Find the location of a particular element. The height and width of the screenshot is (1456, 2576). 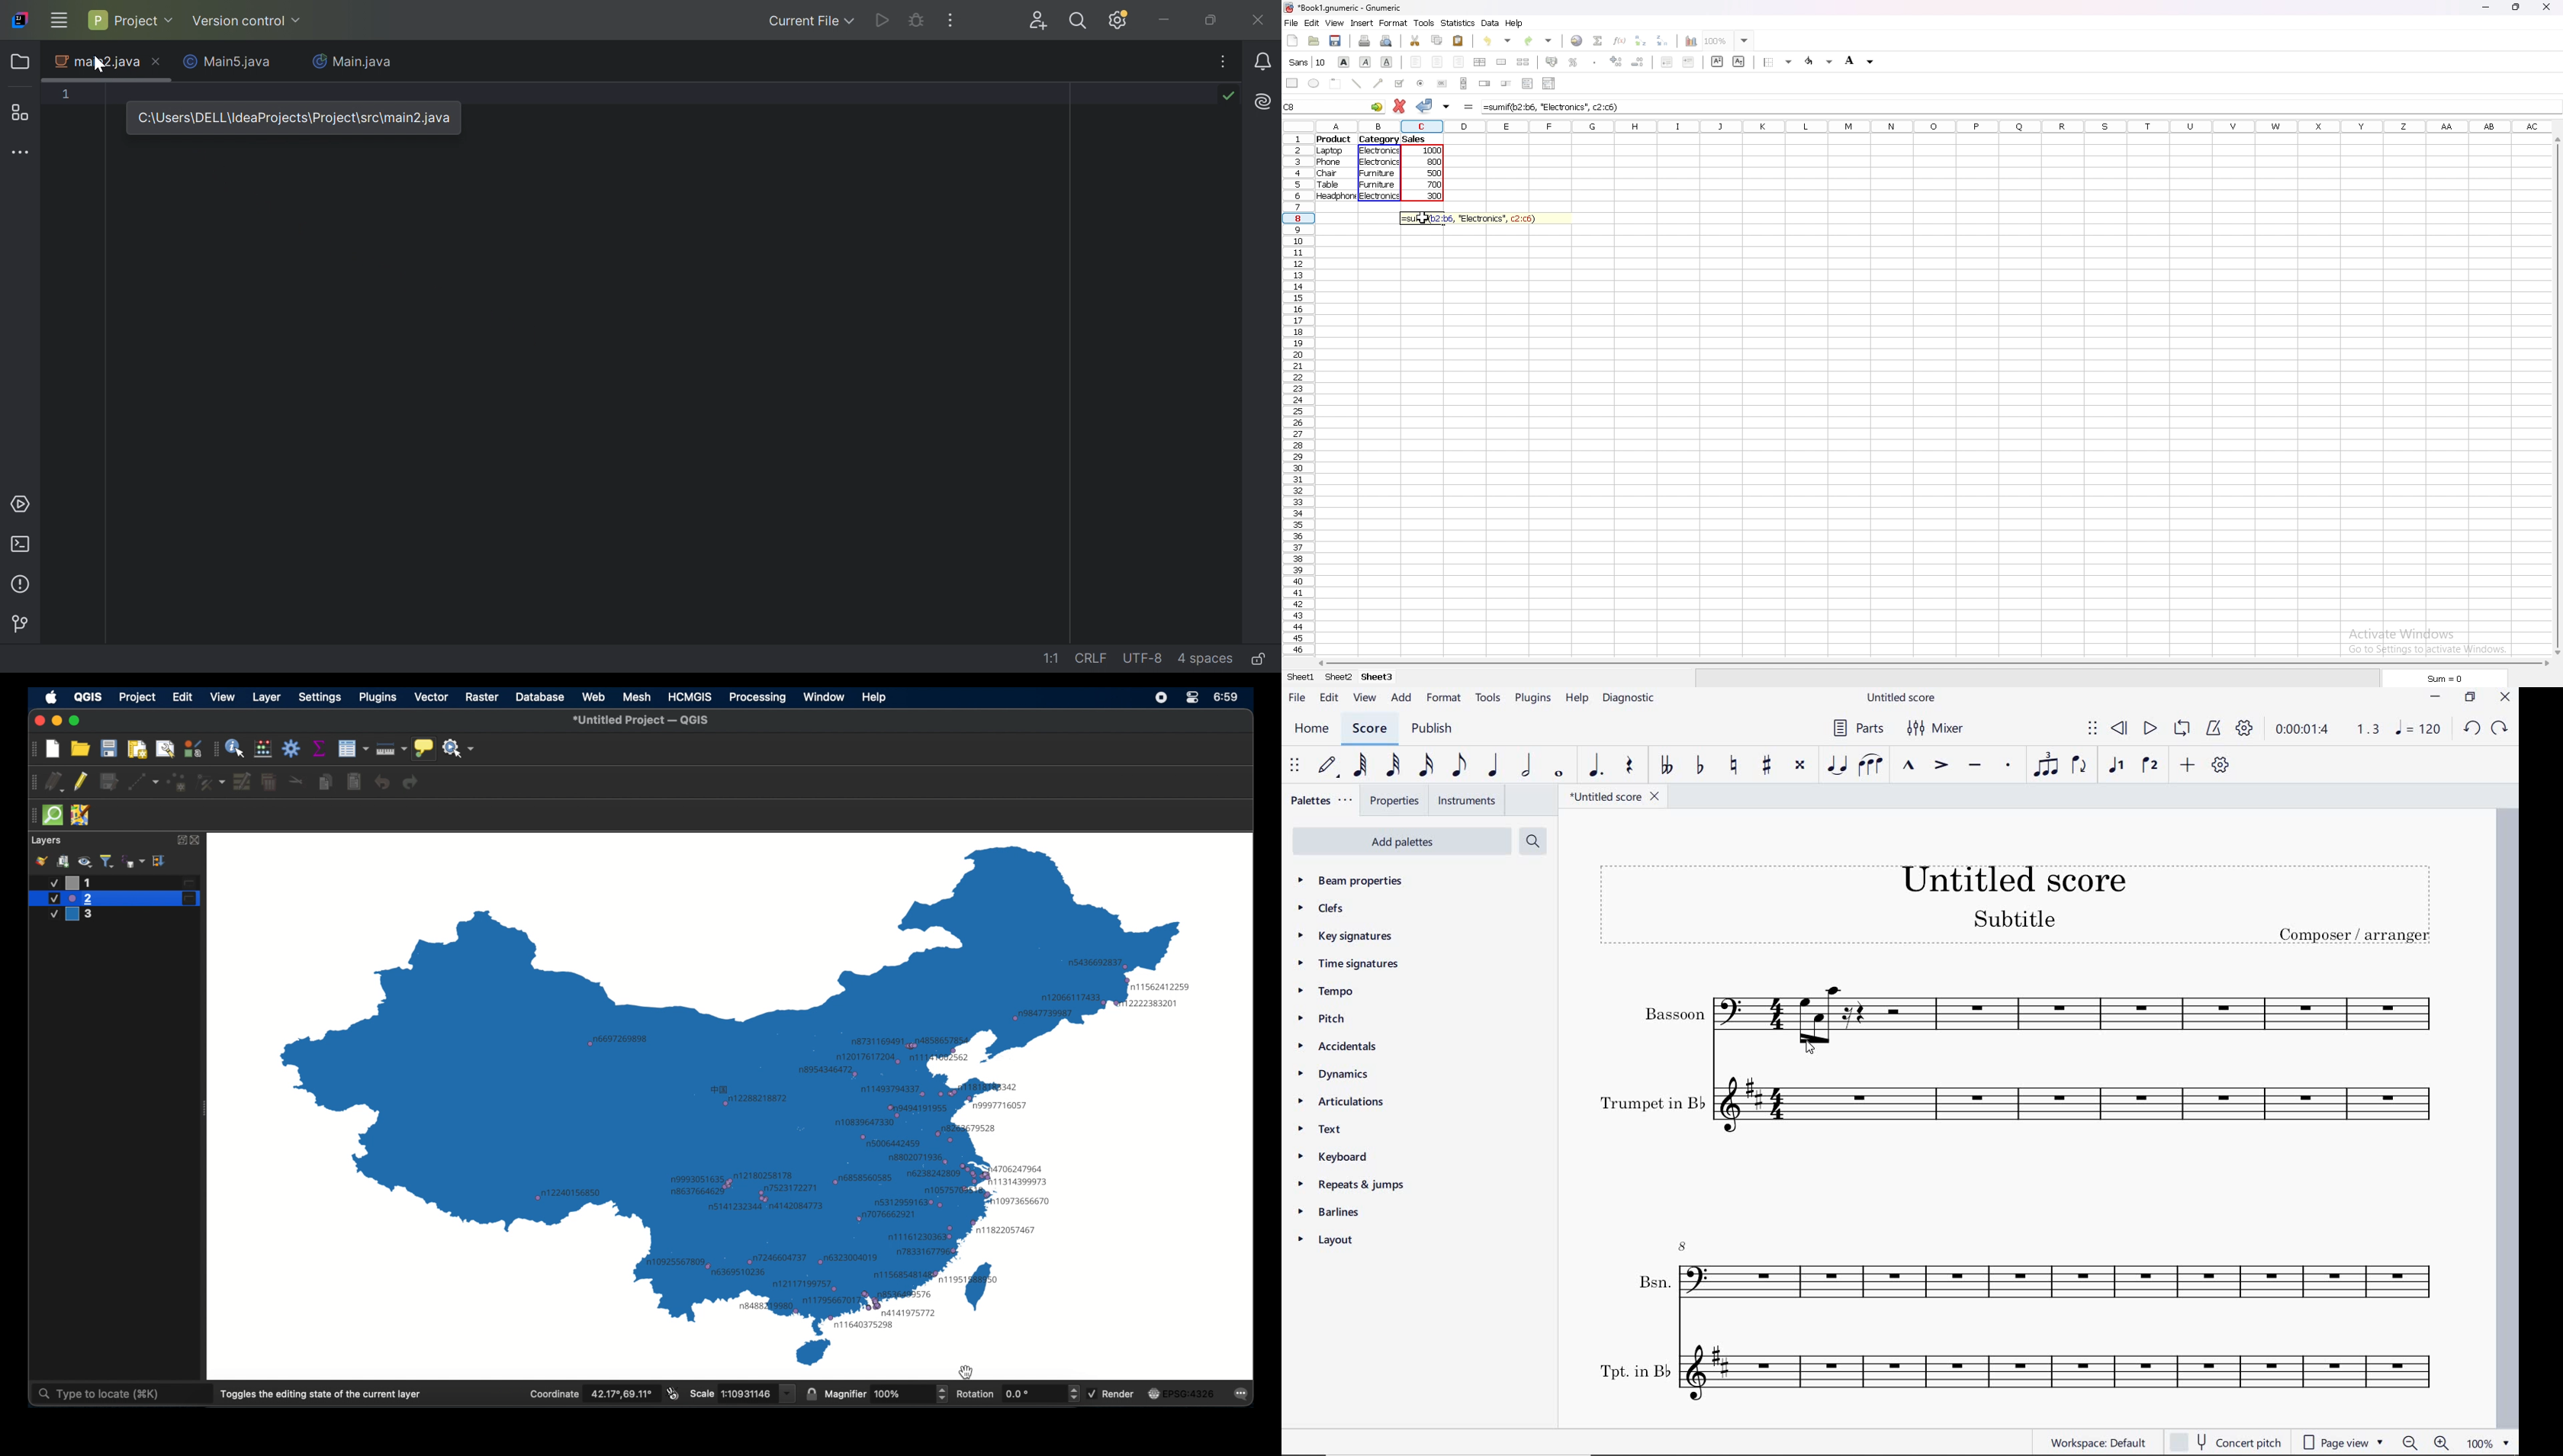

accept changes is located at coordinates (1425, 106).